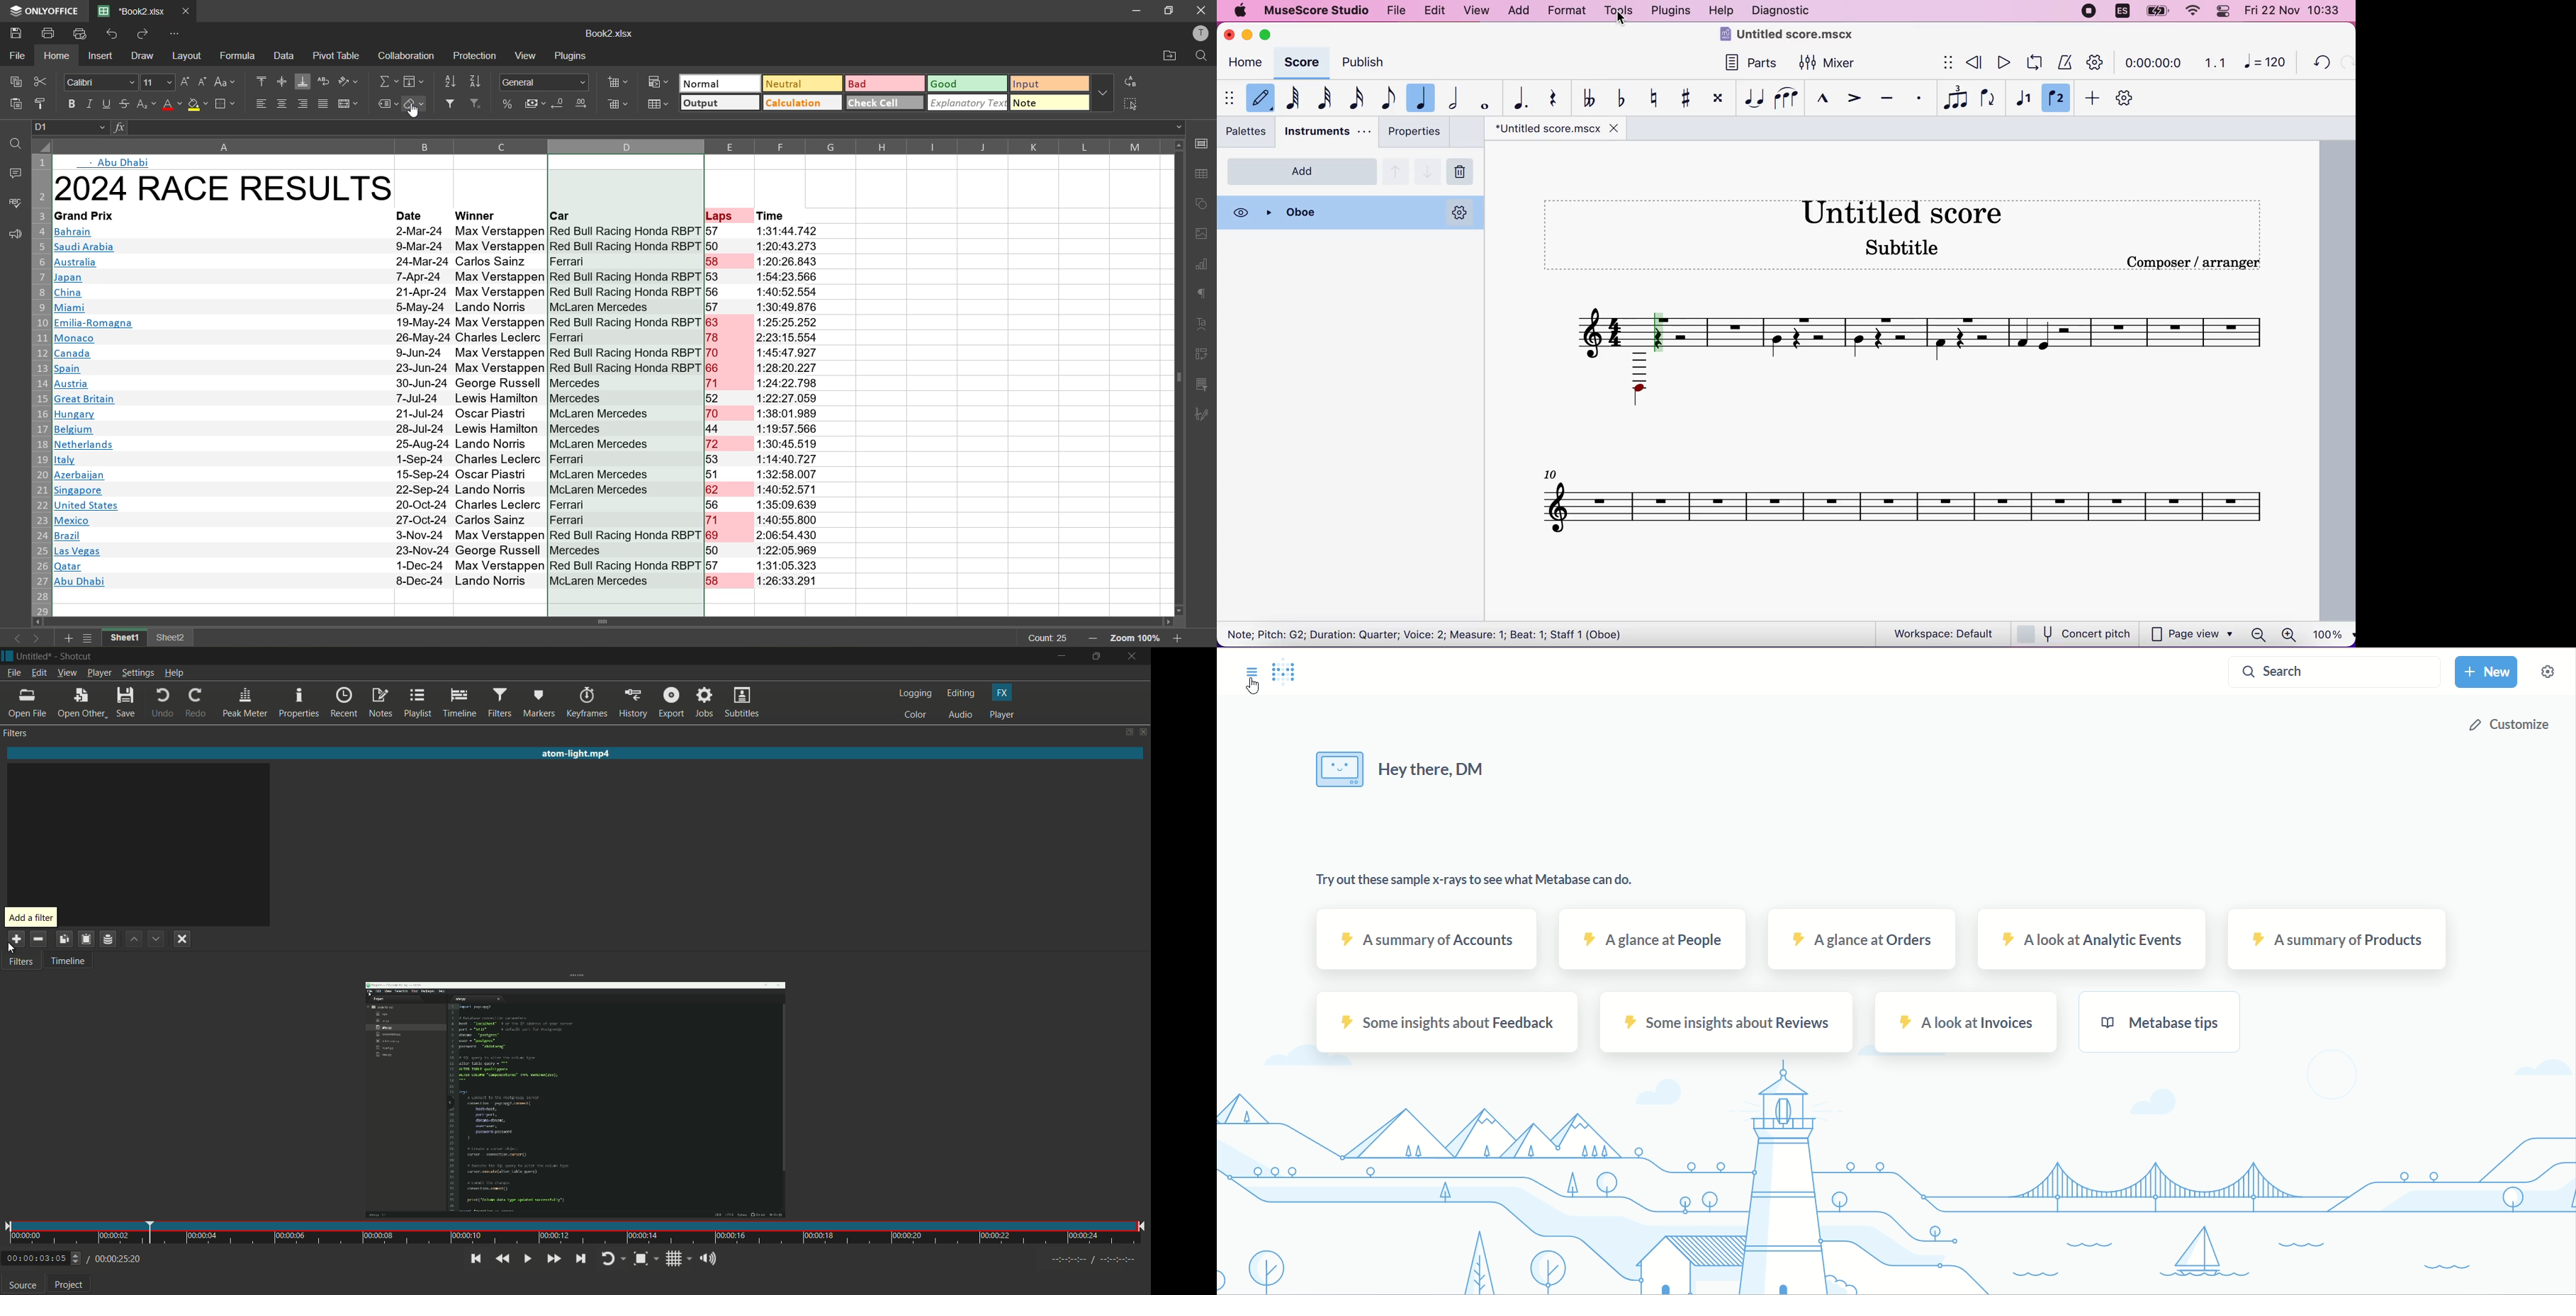 The image size is (2576, 1316). What do you see at coordinates (1559, 100) in the screenshot?
I see `rest` at bounding box center [1559, 100].